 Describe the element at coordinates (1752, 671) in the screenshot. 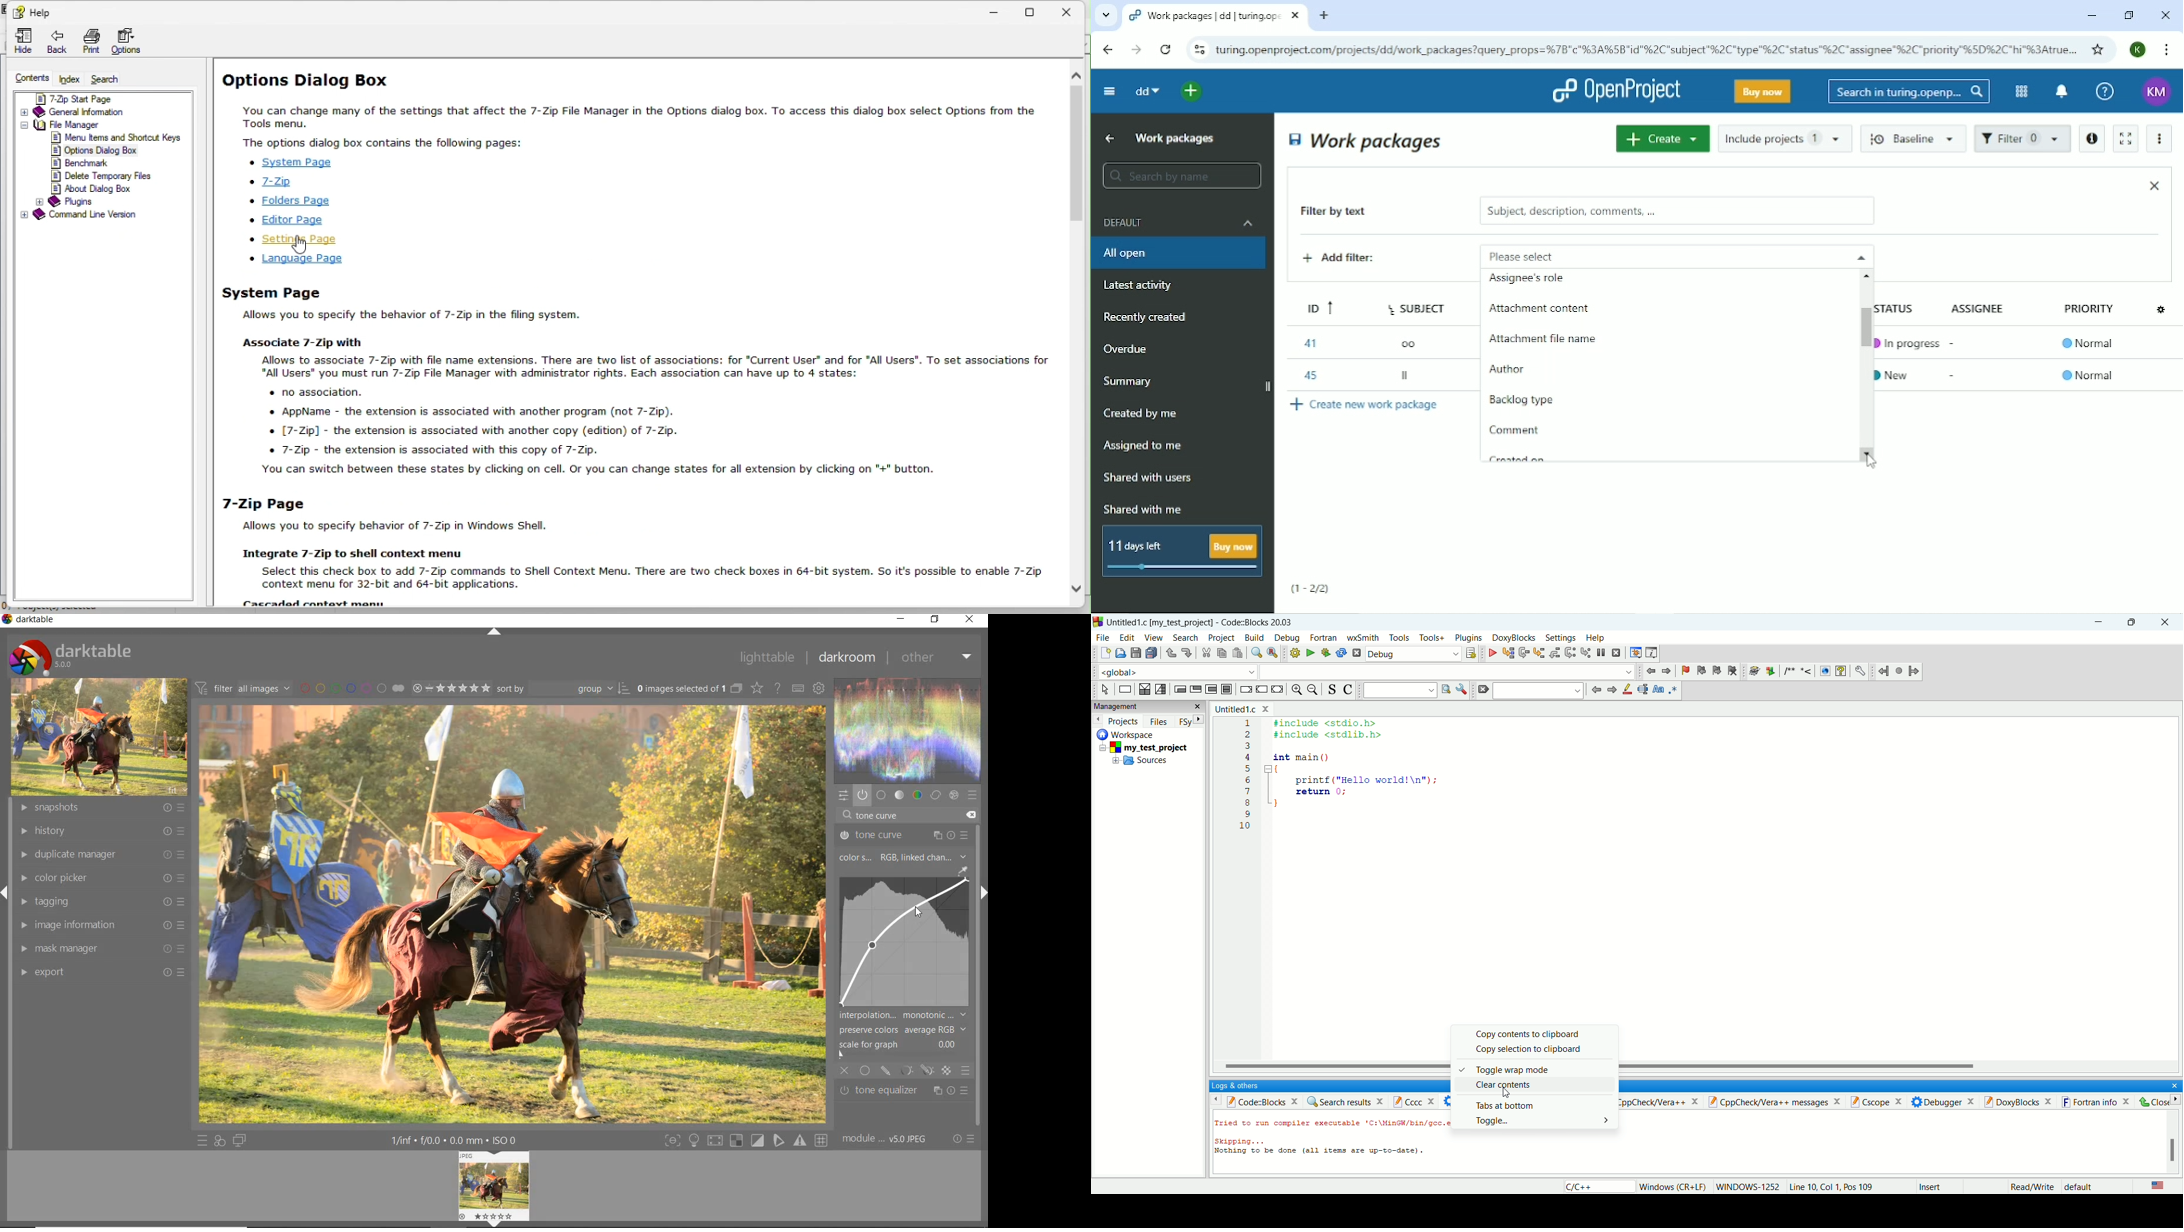

I see `doxywizard` at that location.